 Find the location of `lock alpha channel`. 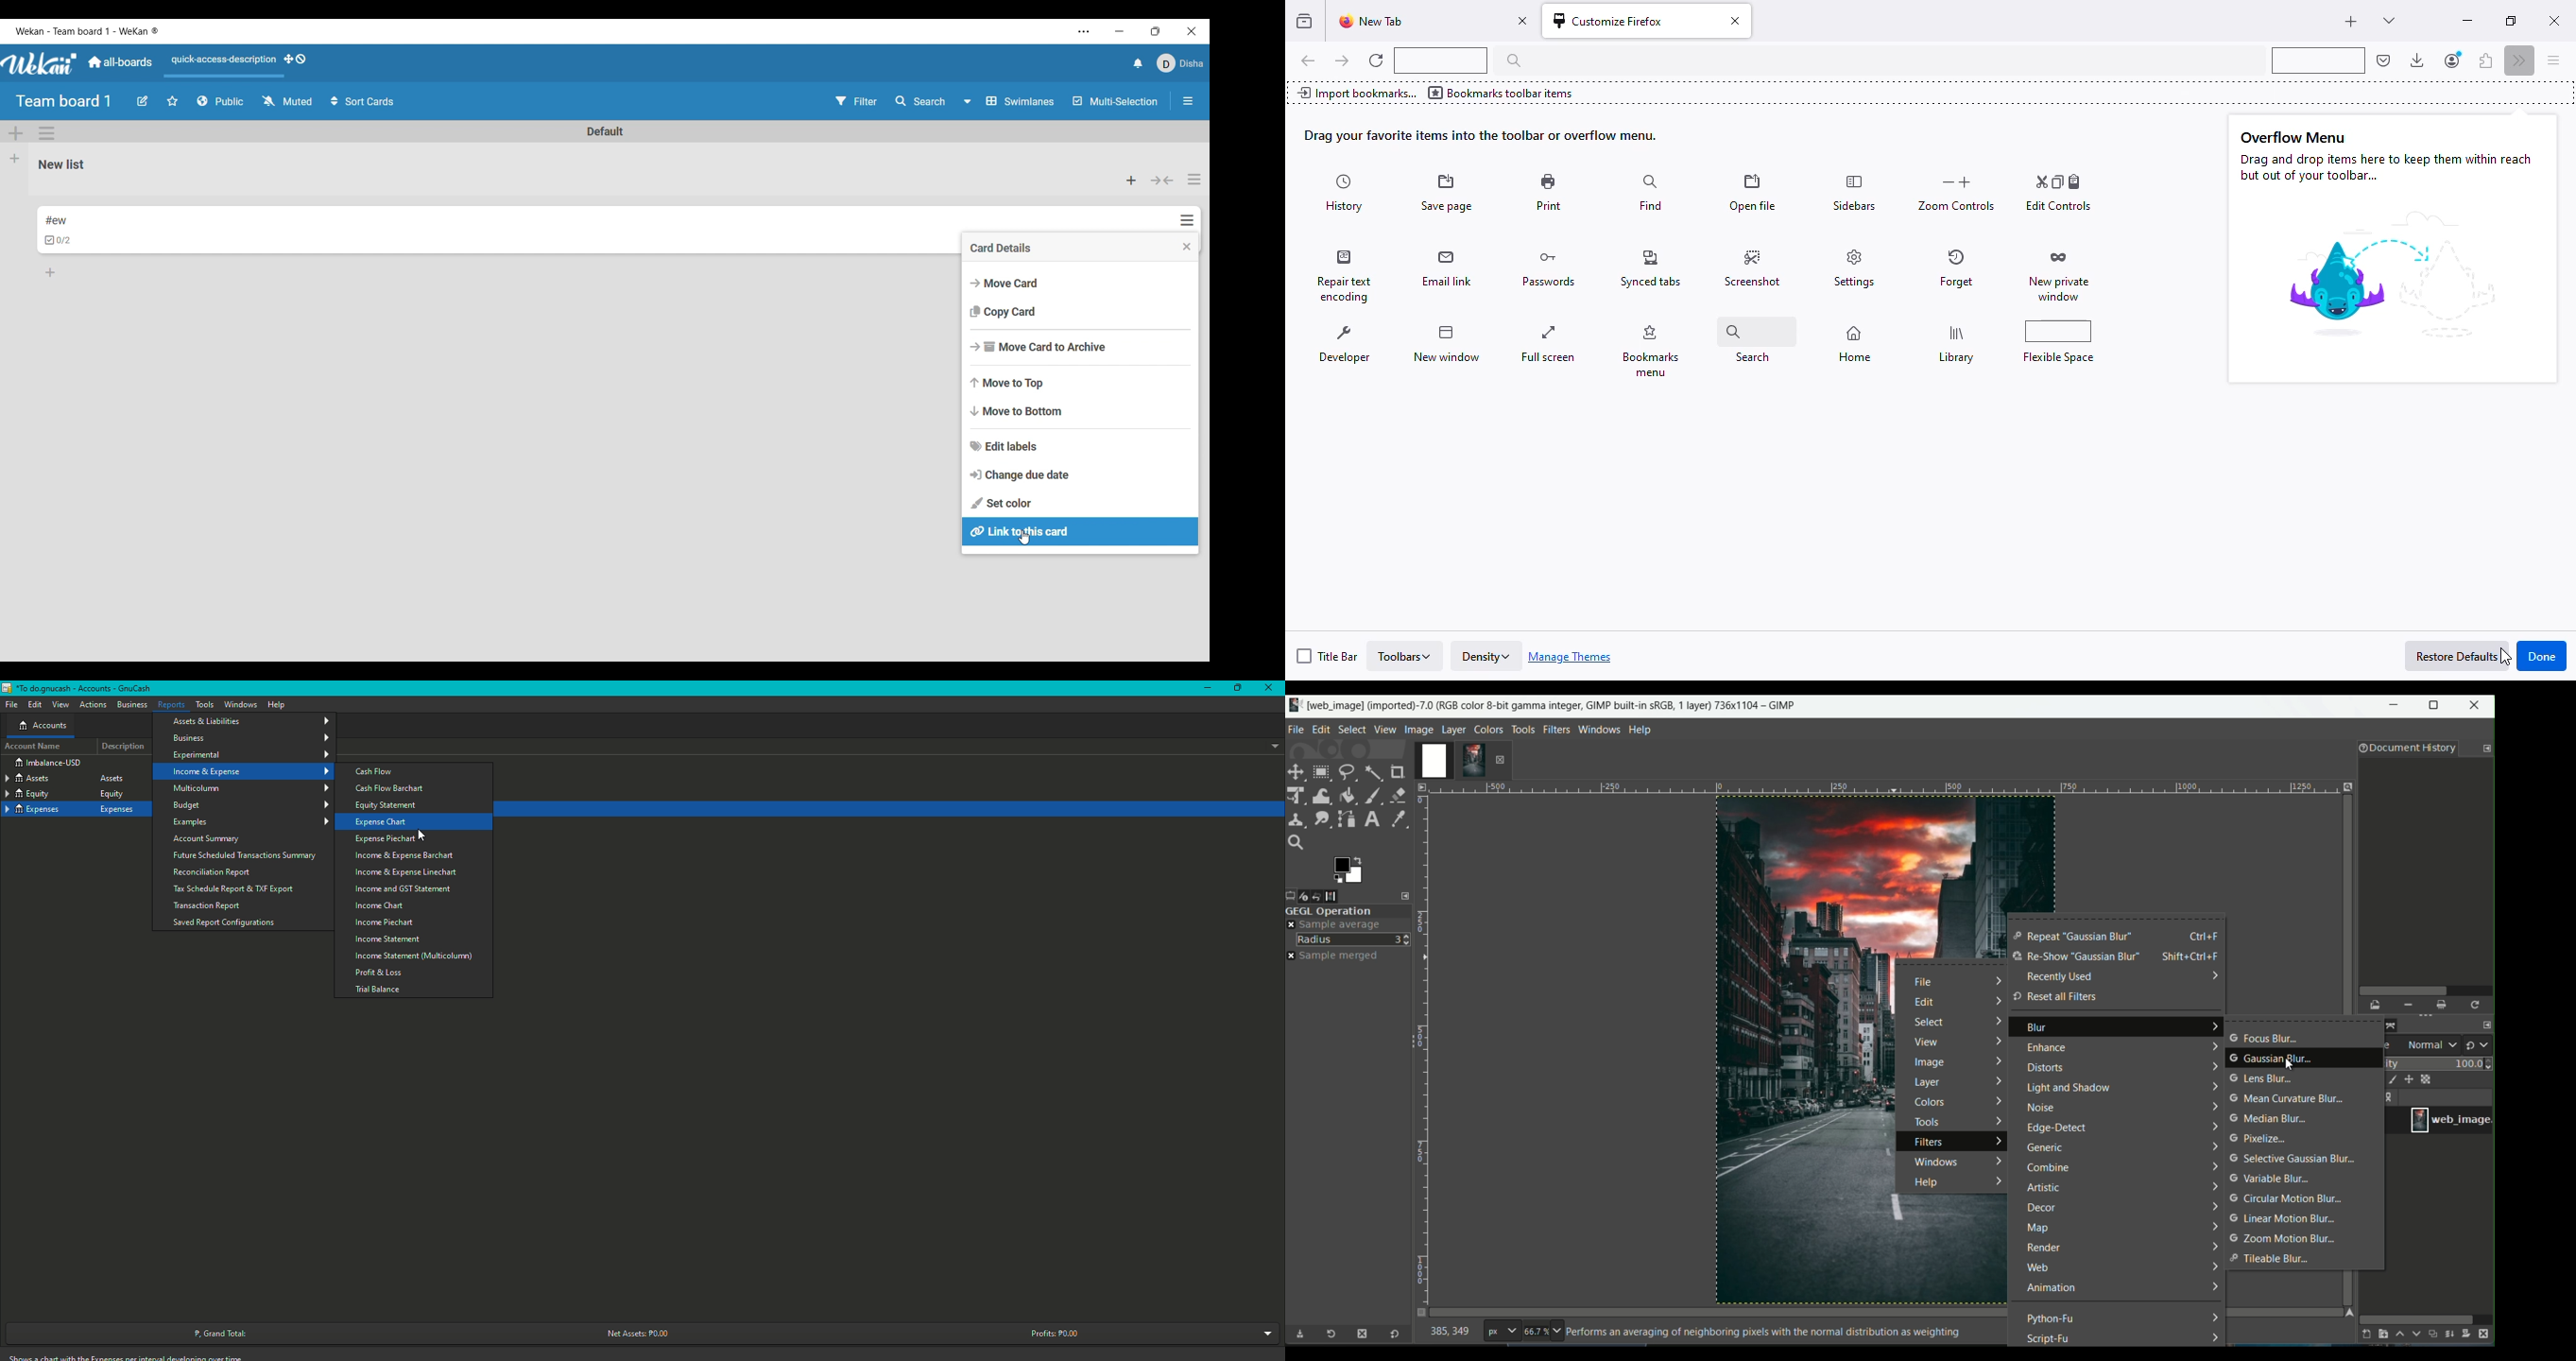

lock alpha channel is located at coordinates (2428, 1078).